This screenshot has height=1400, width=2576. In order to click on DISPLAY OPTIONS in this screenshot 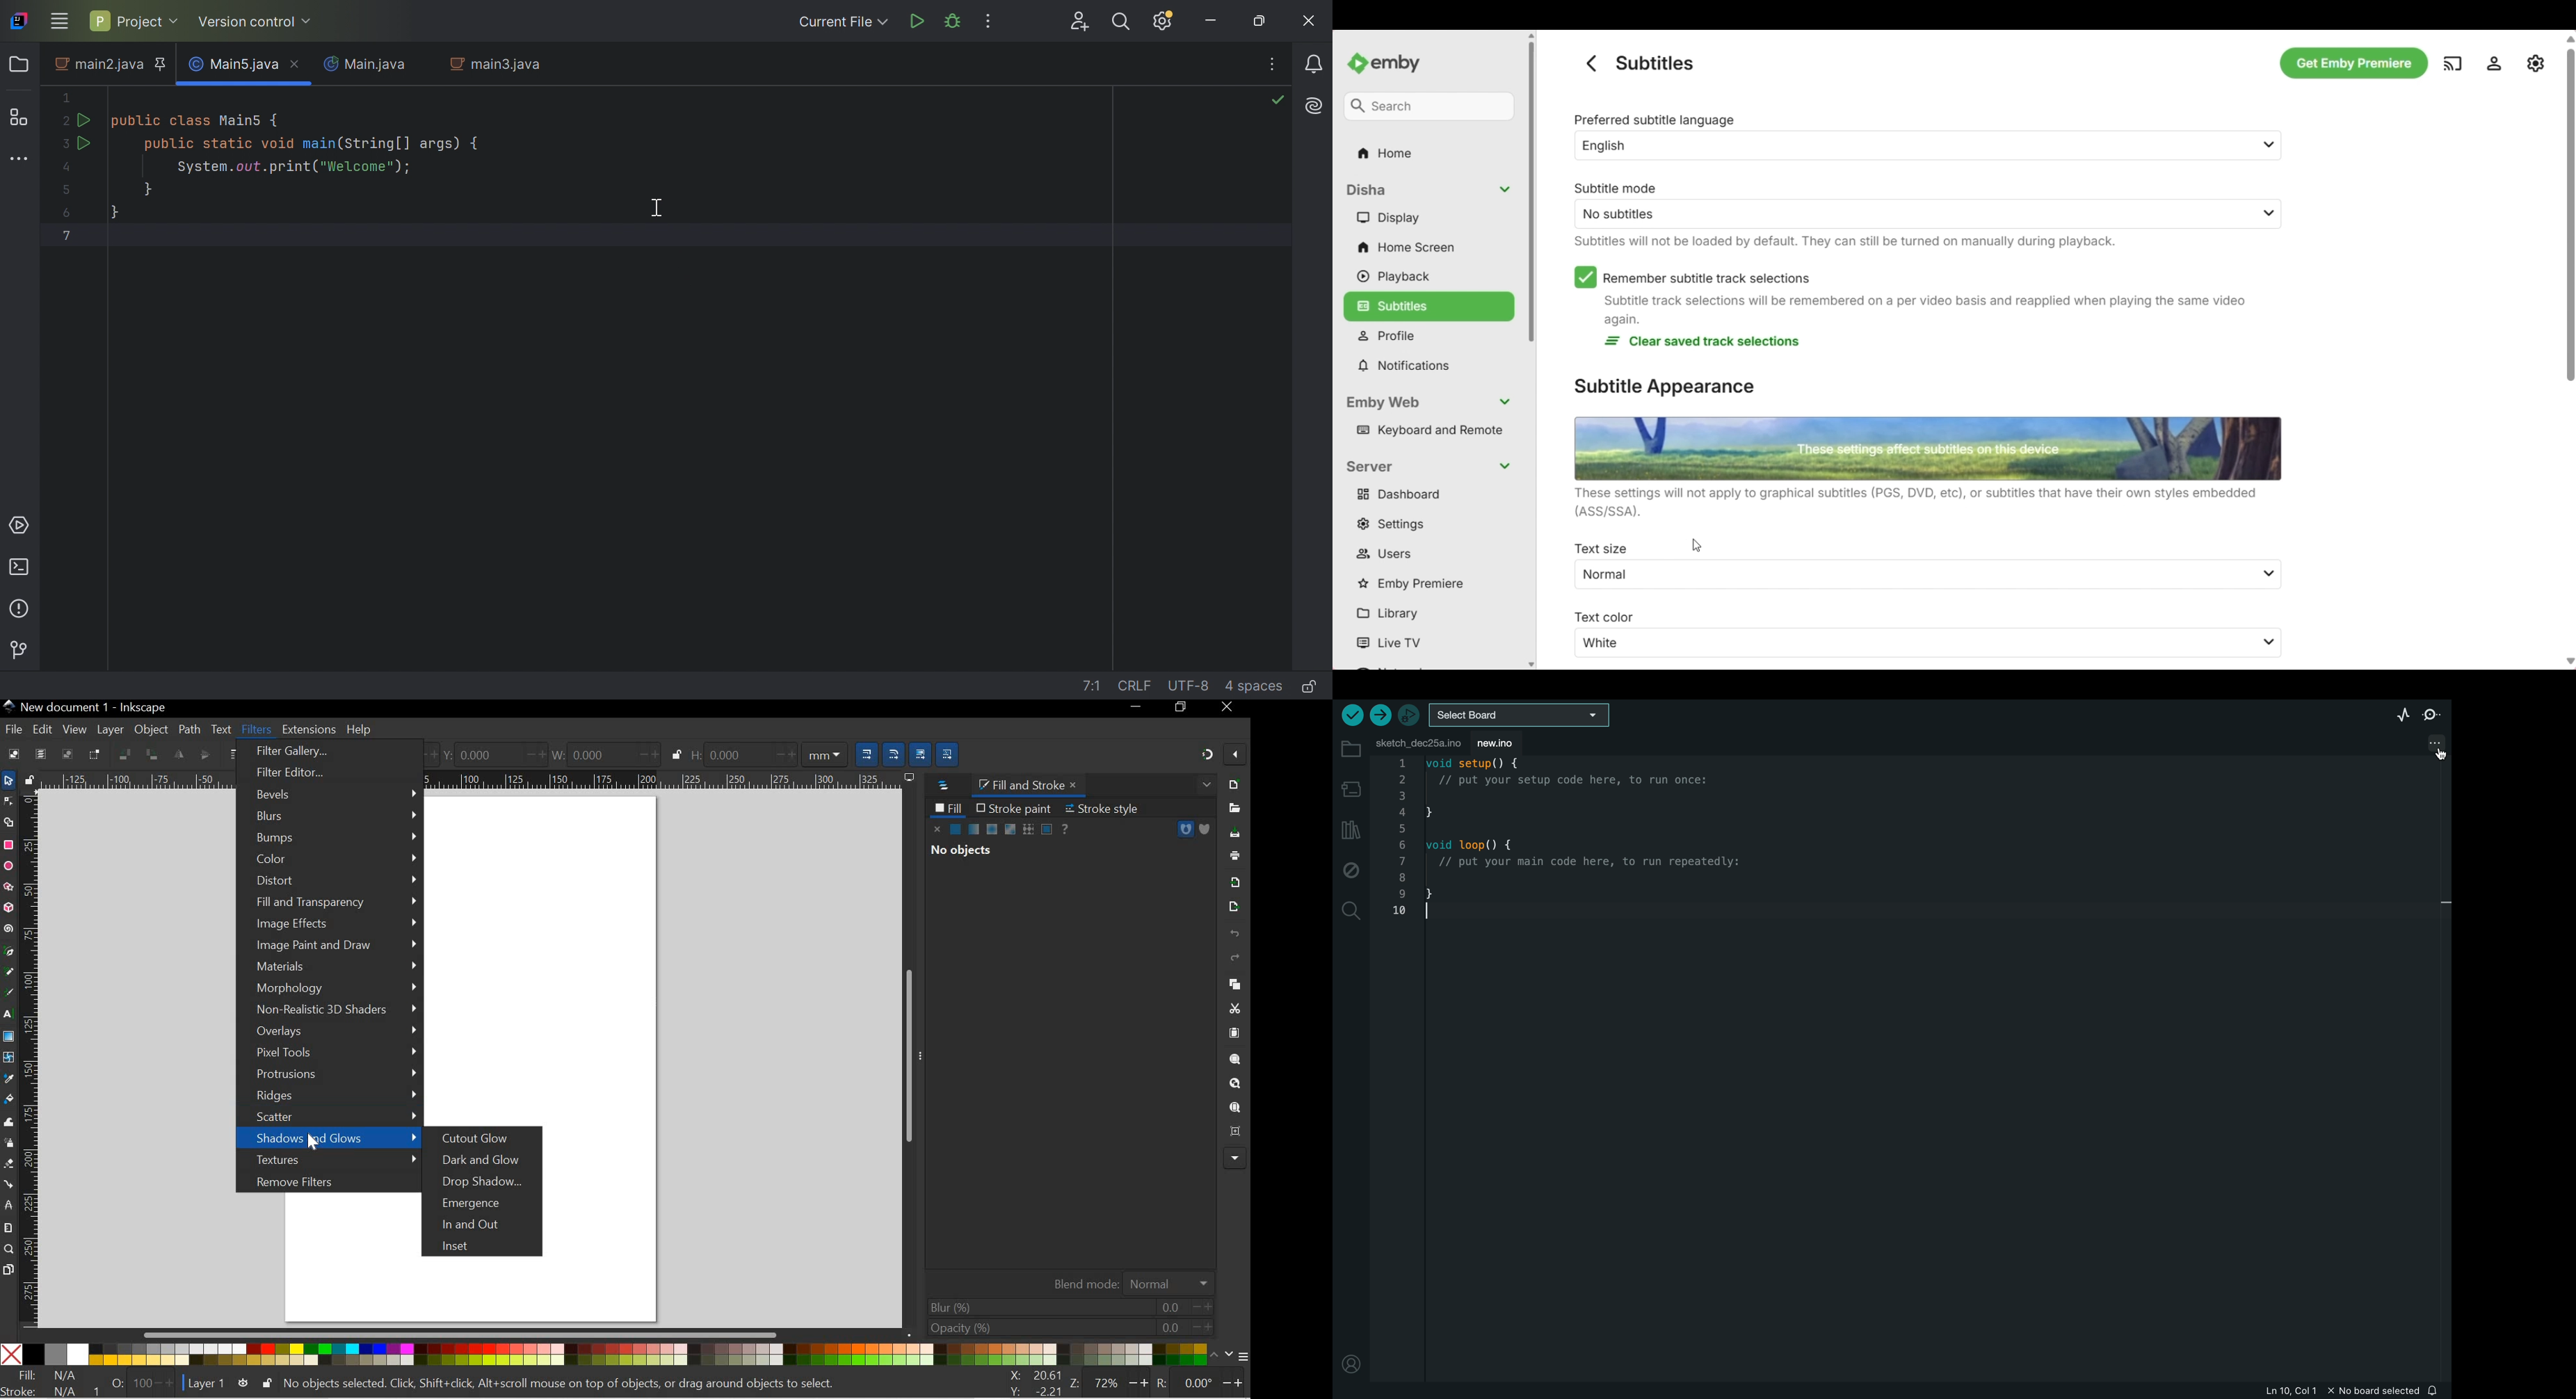, I will do `click(908, 777)`.